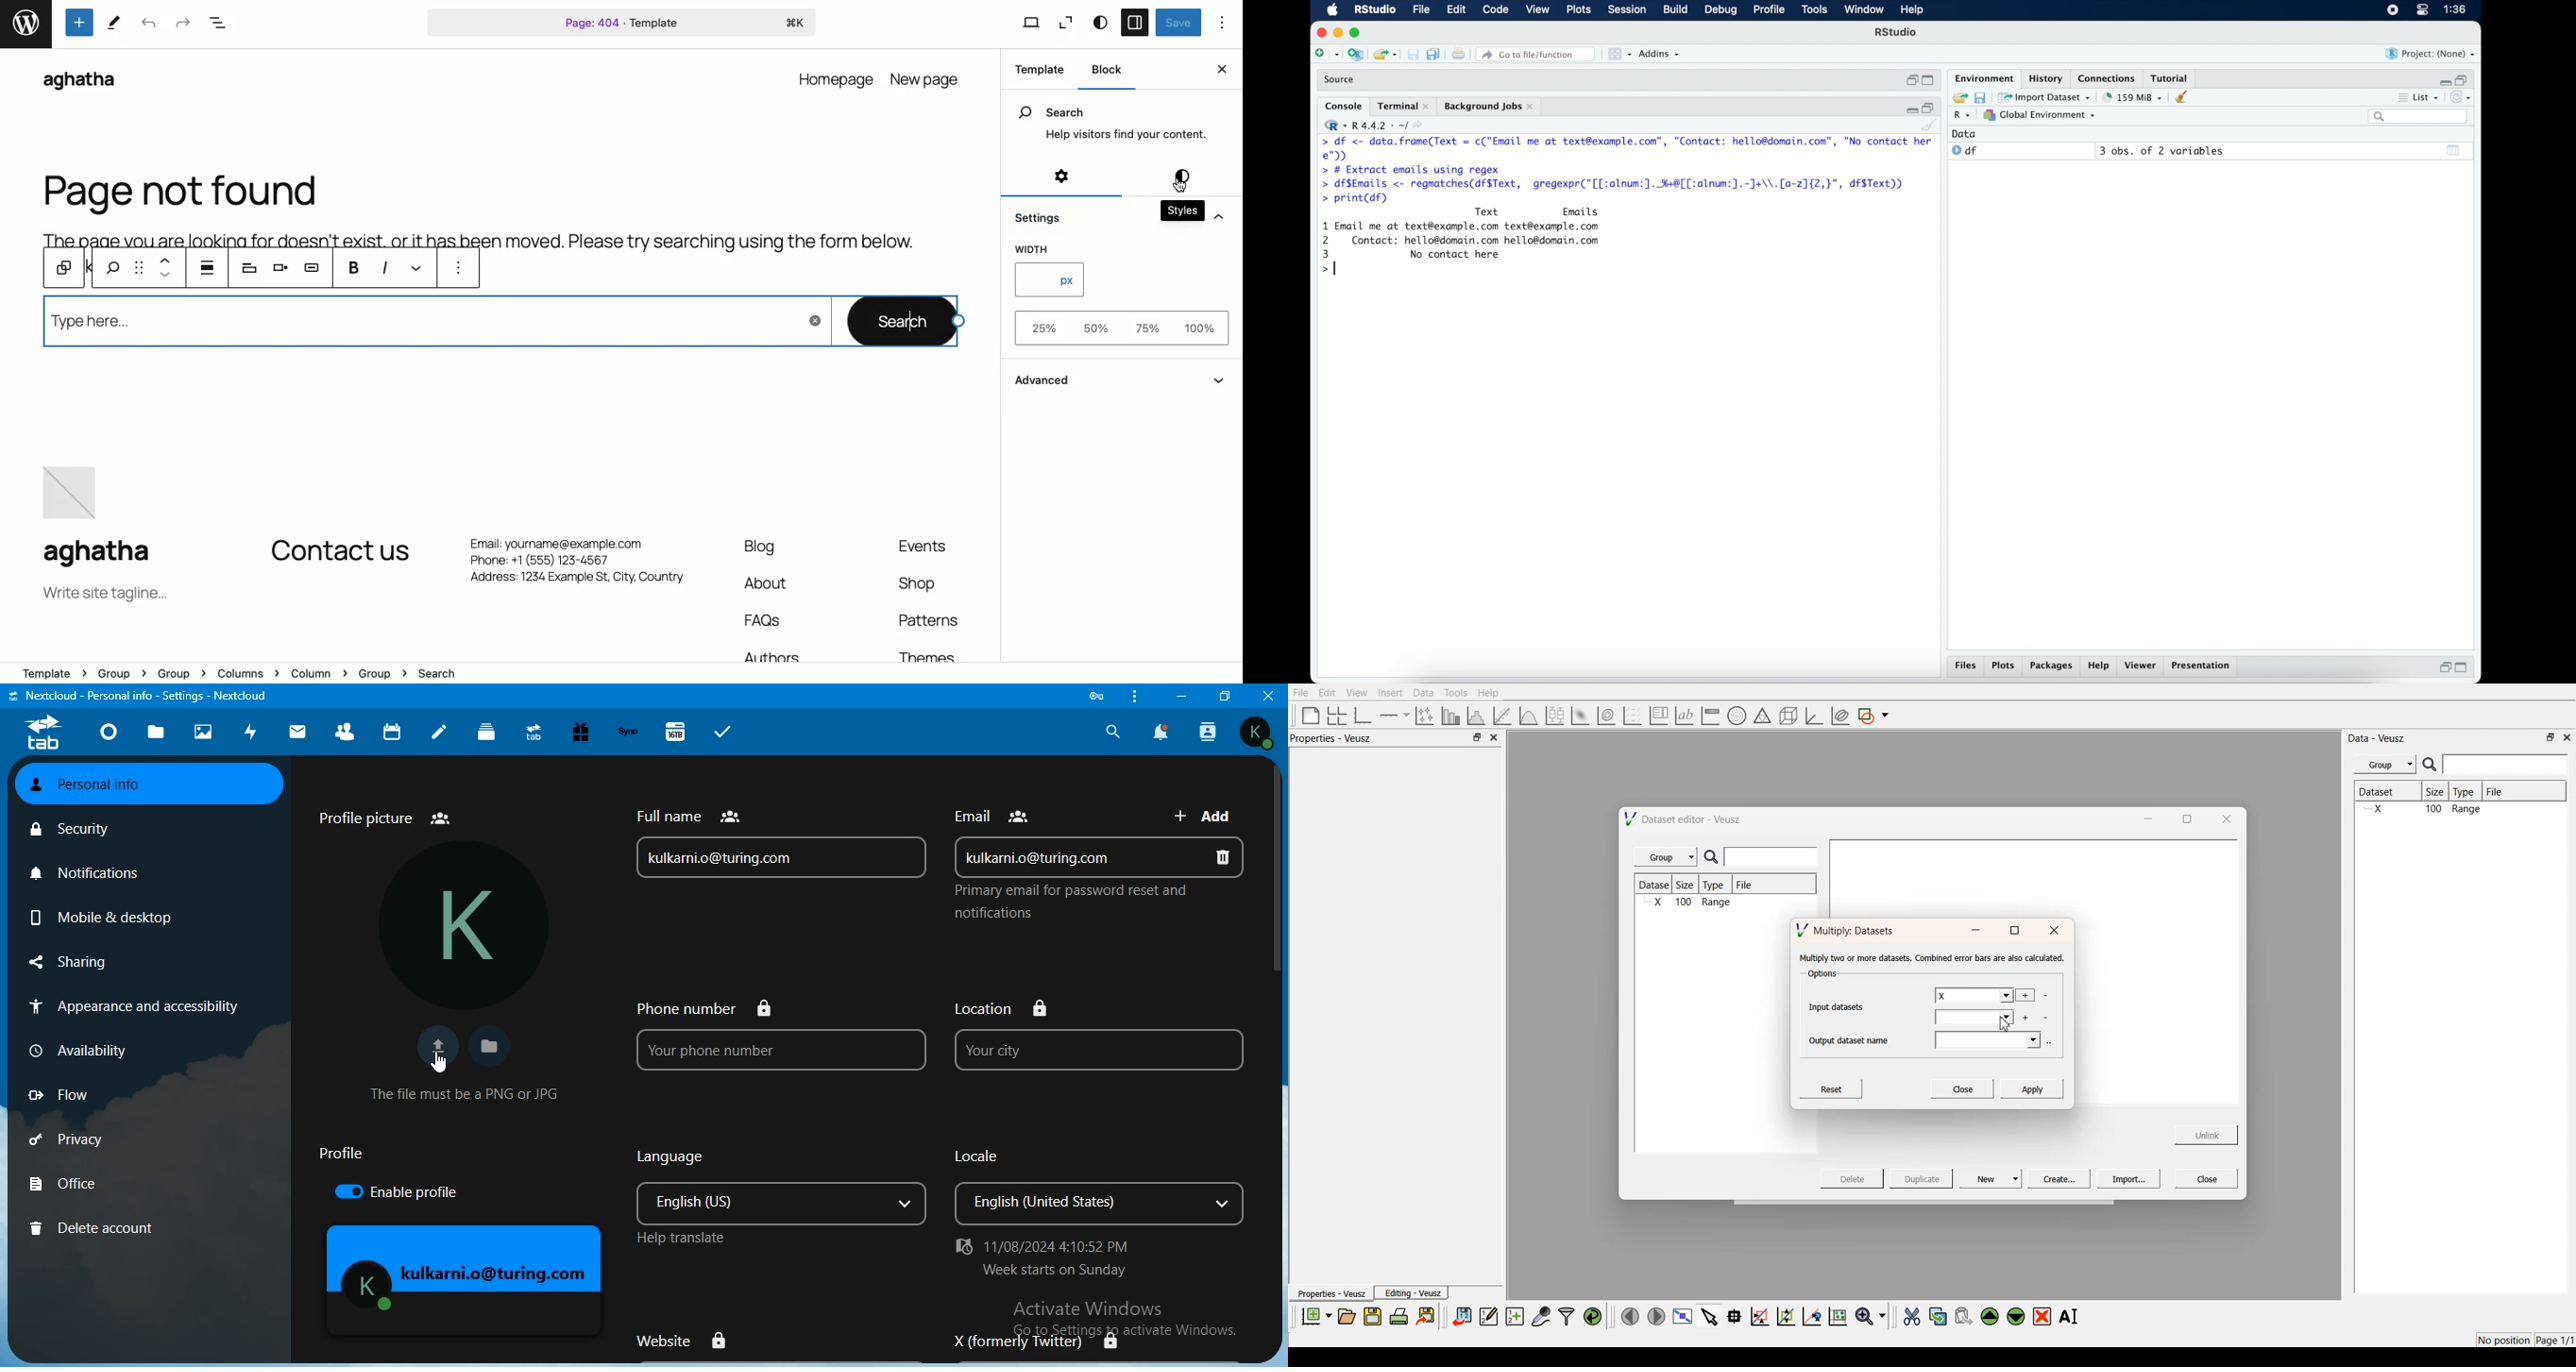  What do you see at coordinates (1965, 151) in the screenshot?
I see `df` at bounding box center [1965, 151].